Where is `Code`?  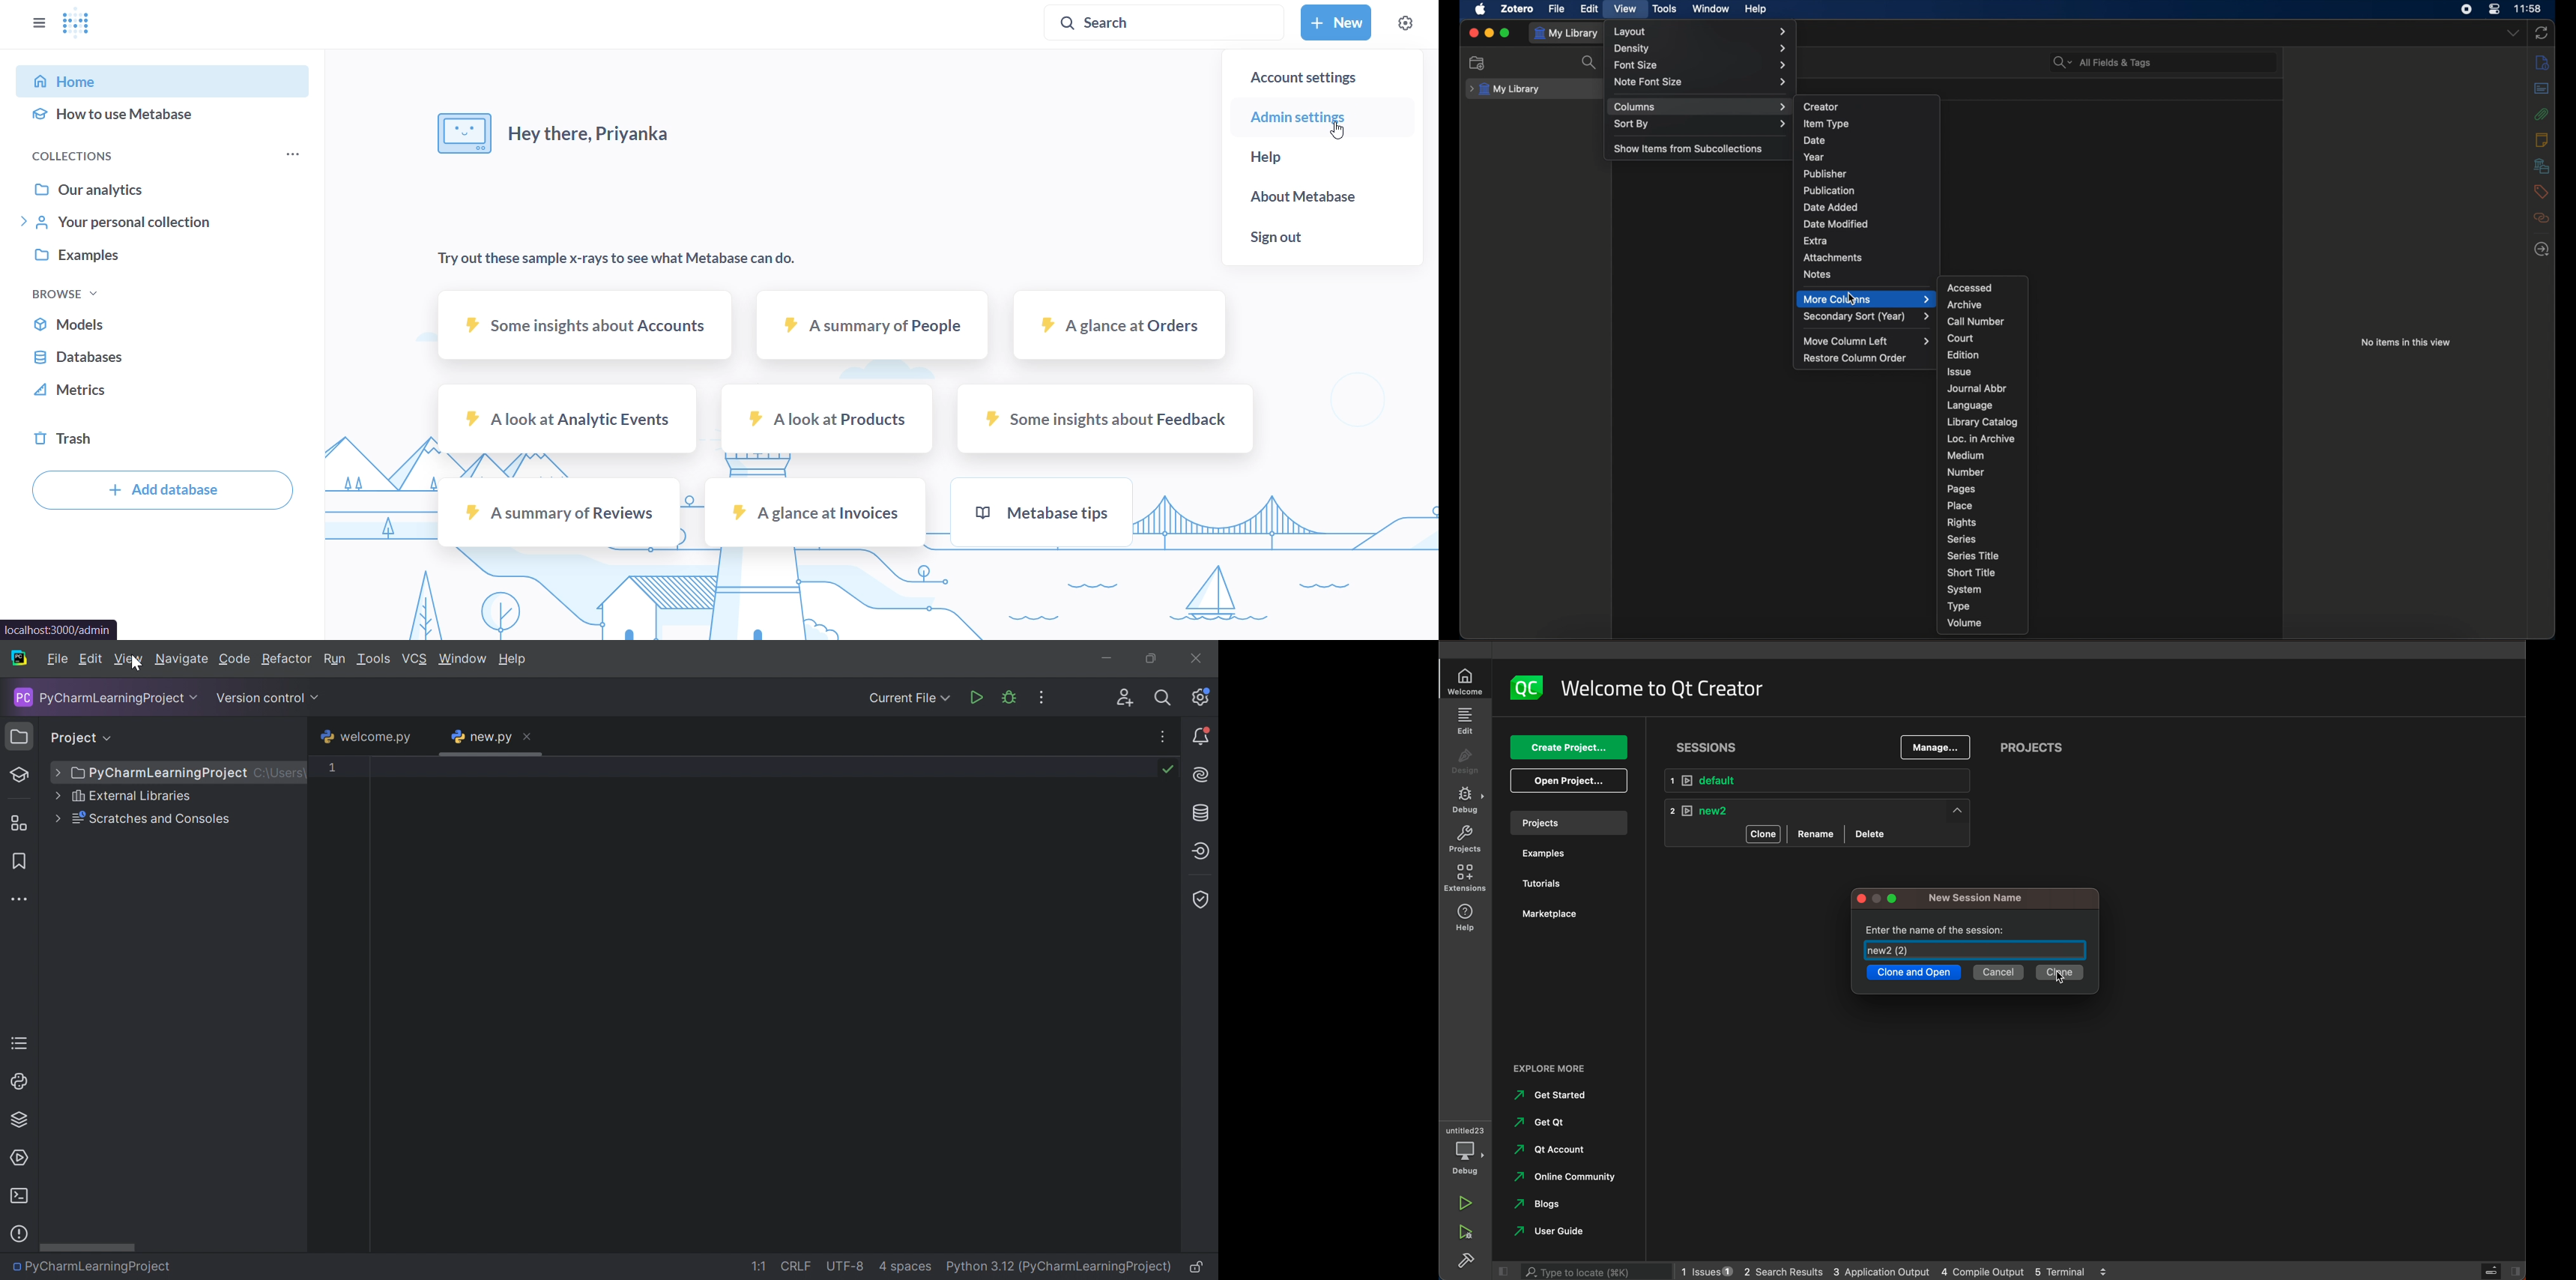 Code is located at coordinates (234, 660).